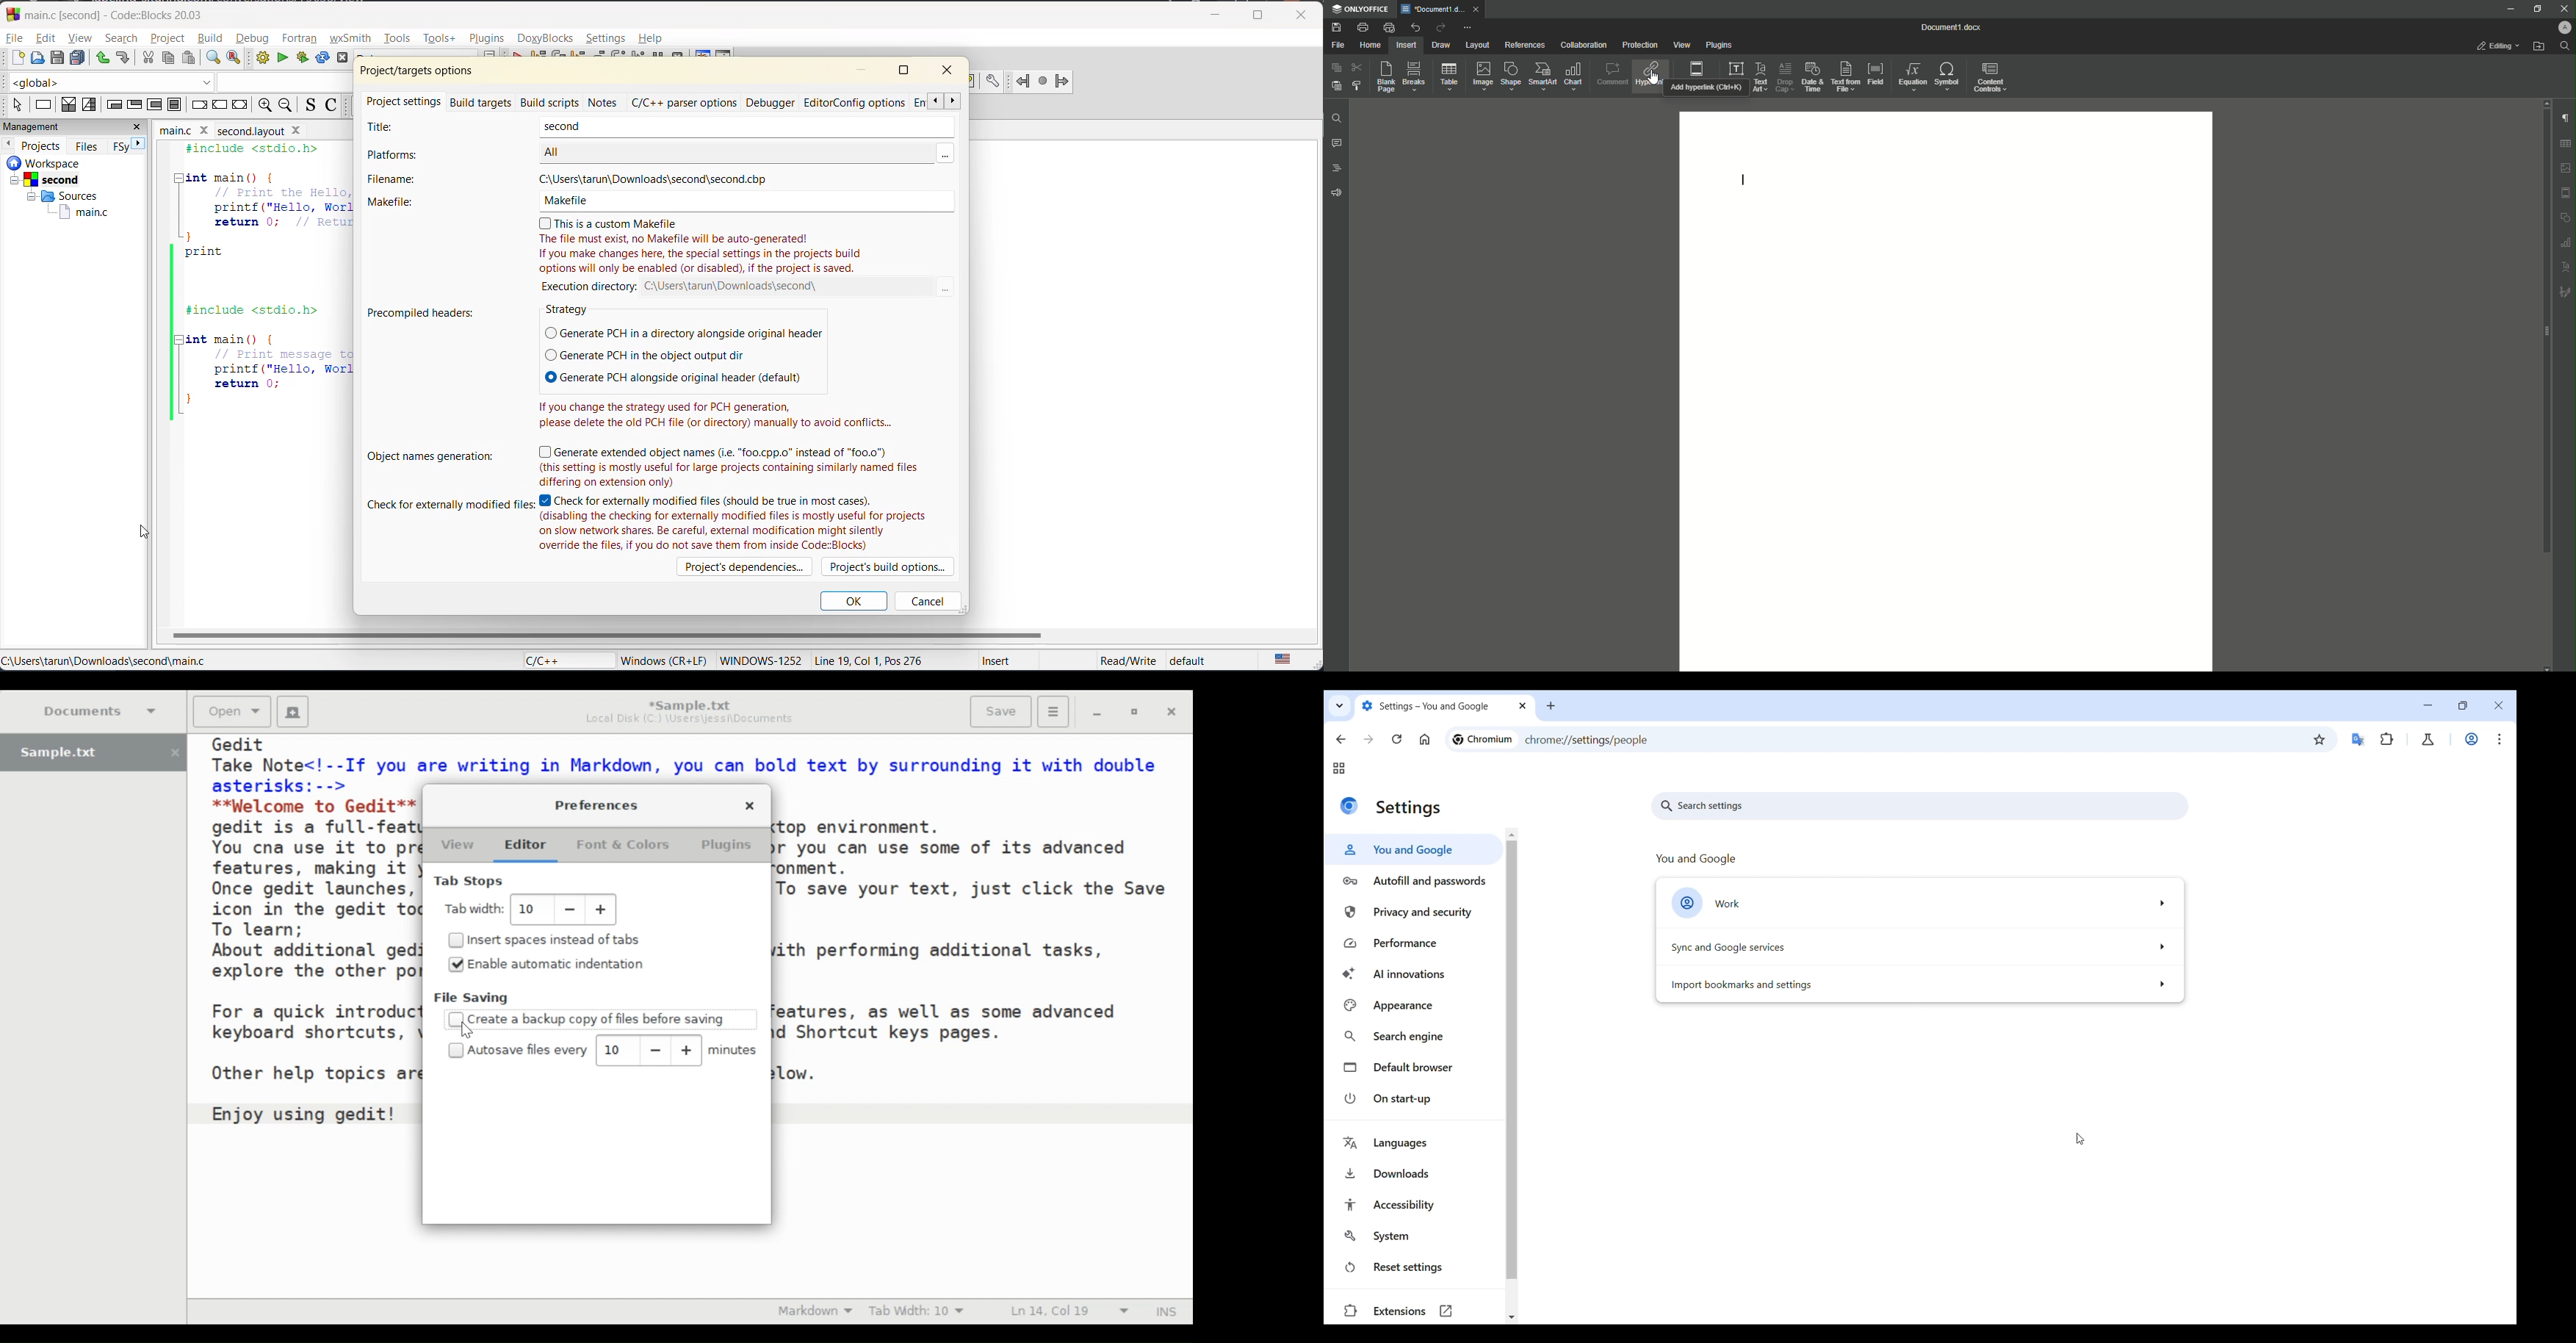 Image resolution: width=2576 pixels, height=1344 pixels. What do you see at coordinates (1448, 706) in the screenshot?
I see `settings- you and google` at bounding box center [1448, 706].